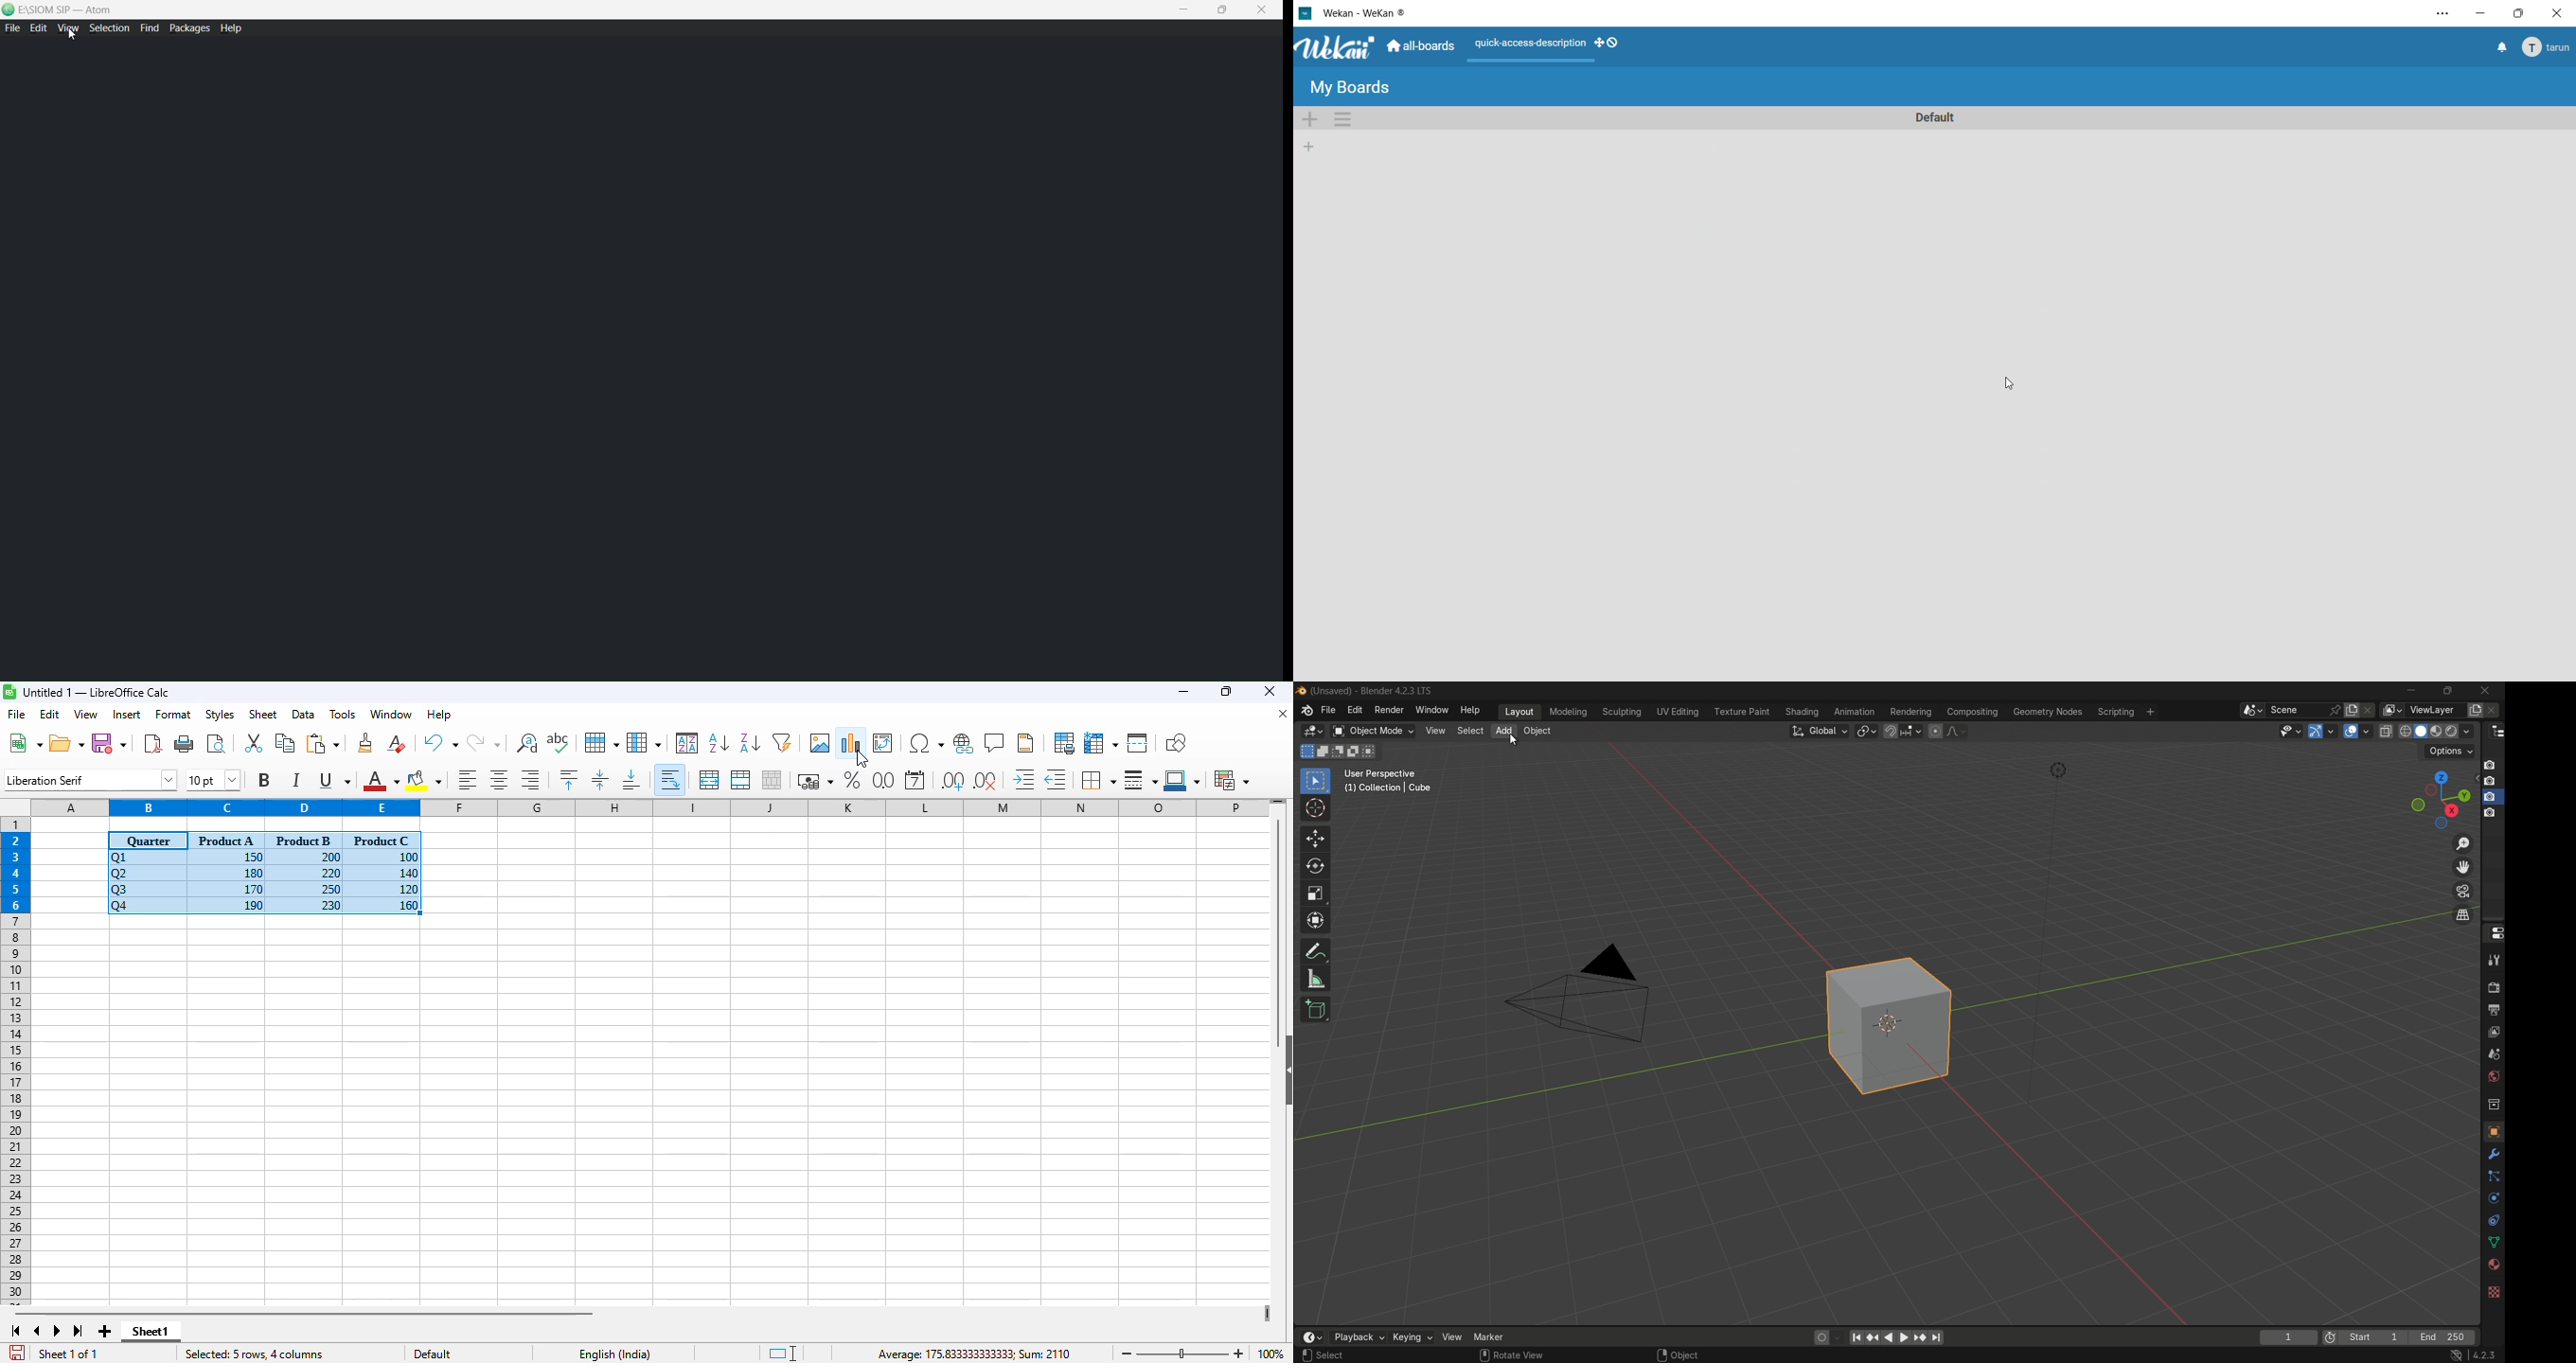 This screenshot has height=1372, width=2576. I want to click on tools, so click(2493, 958).